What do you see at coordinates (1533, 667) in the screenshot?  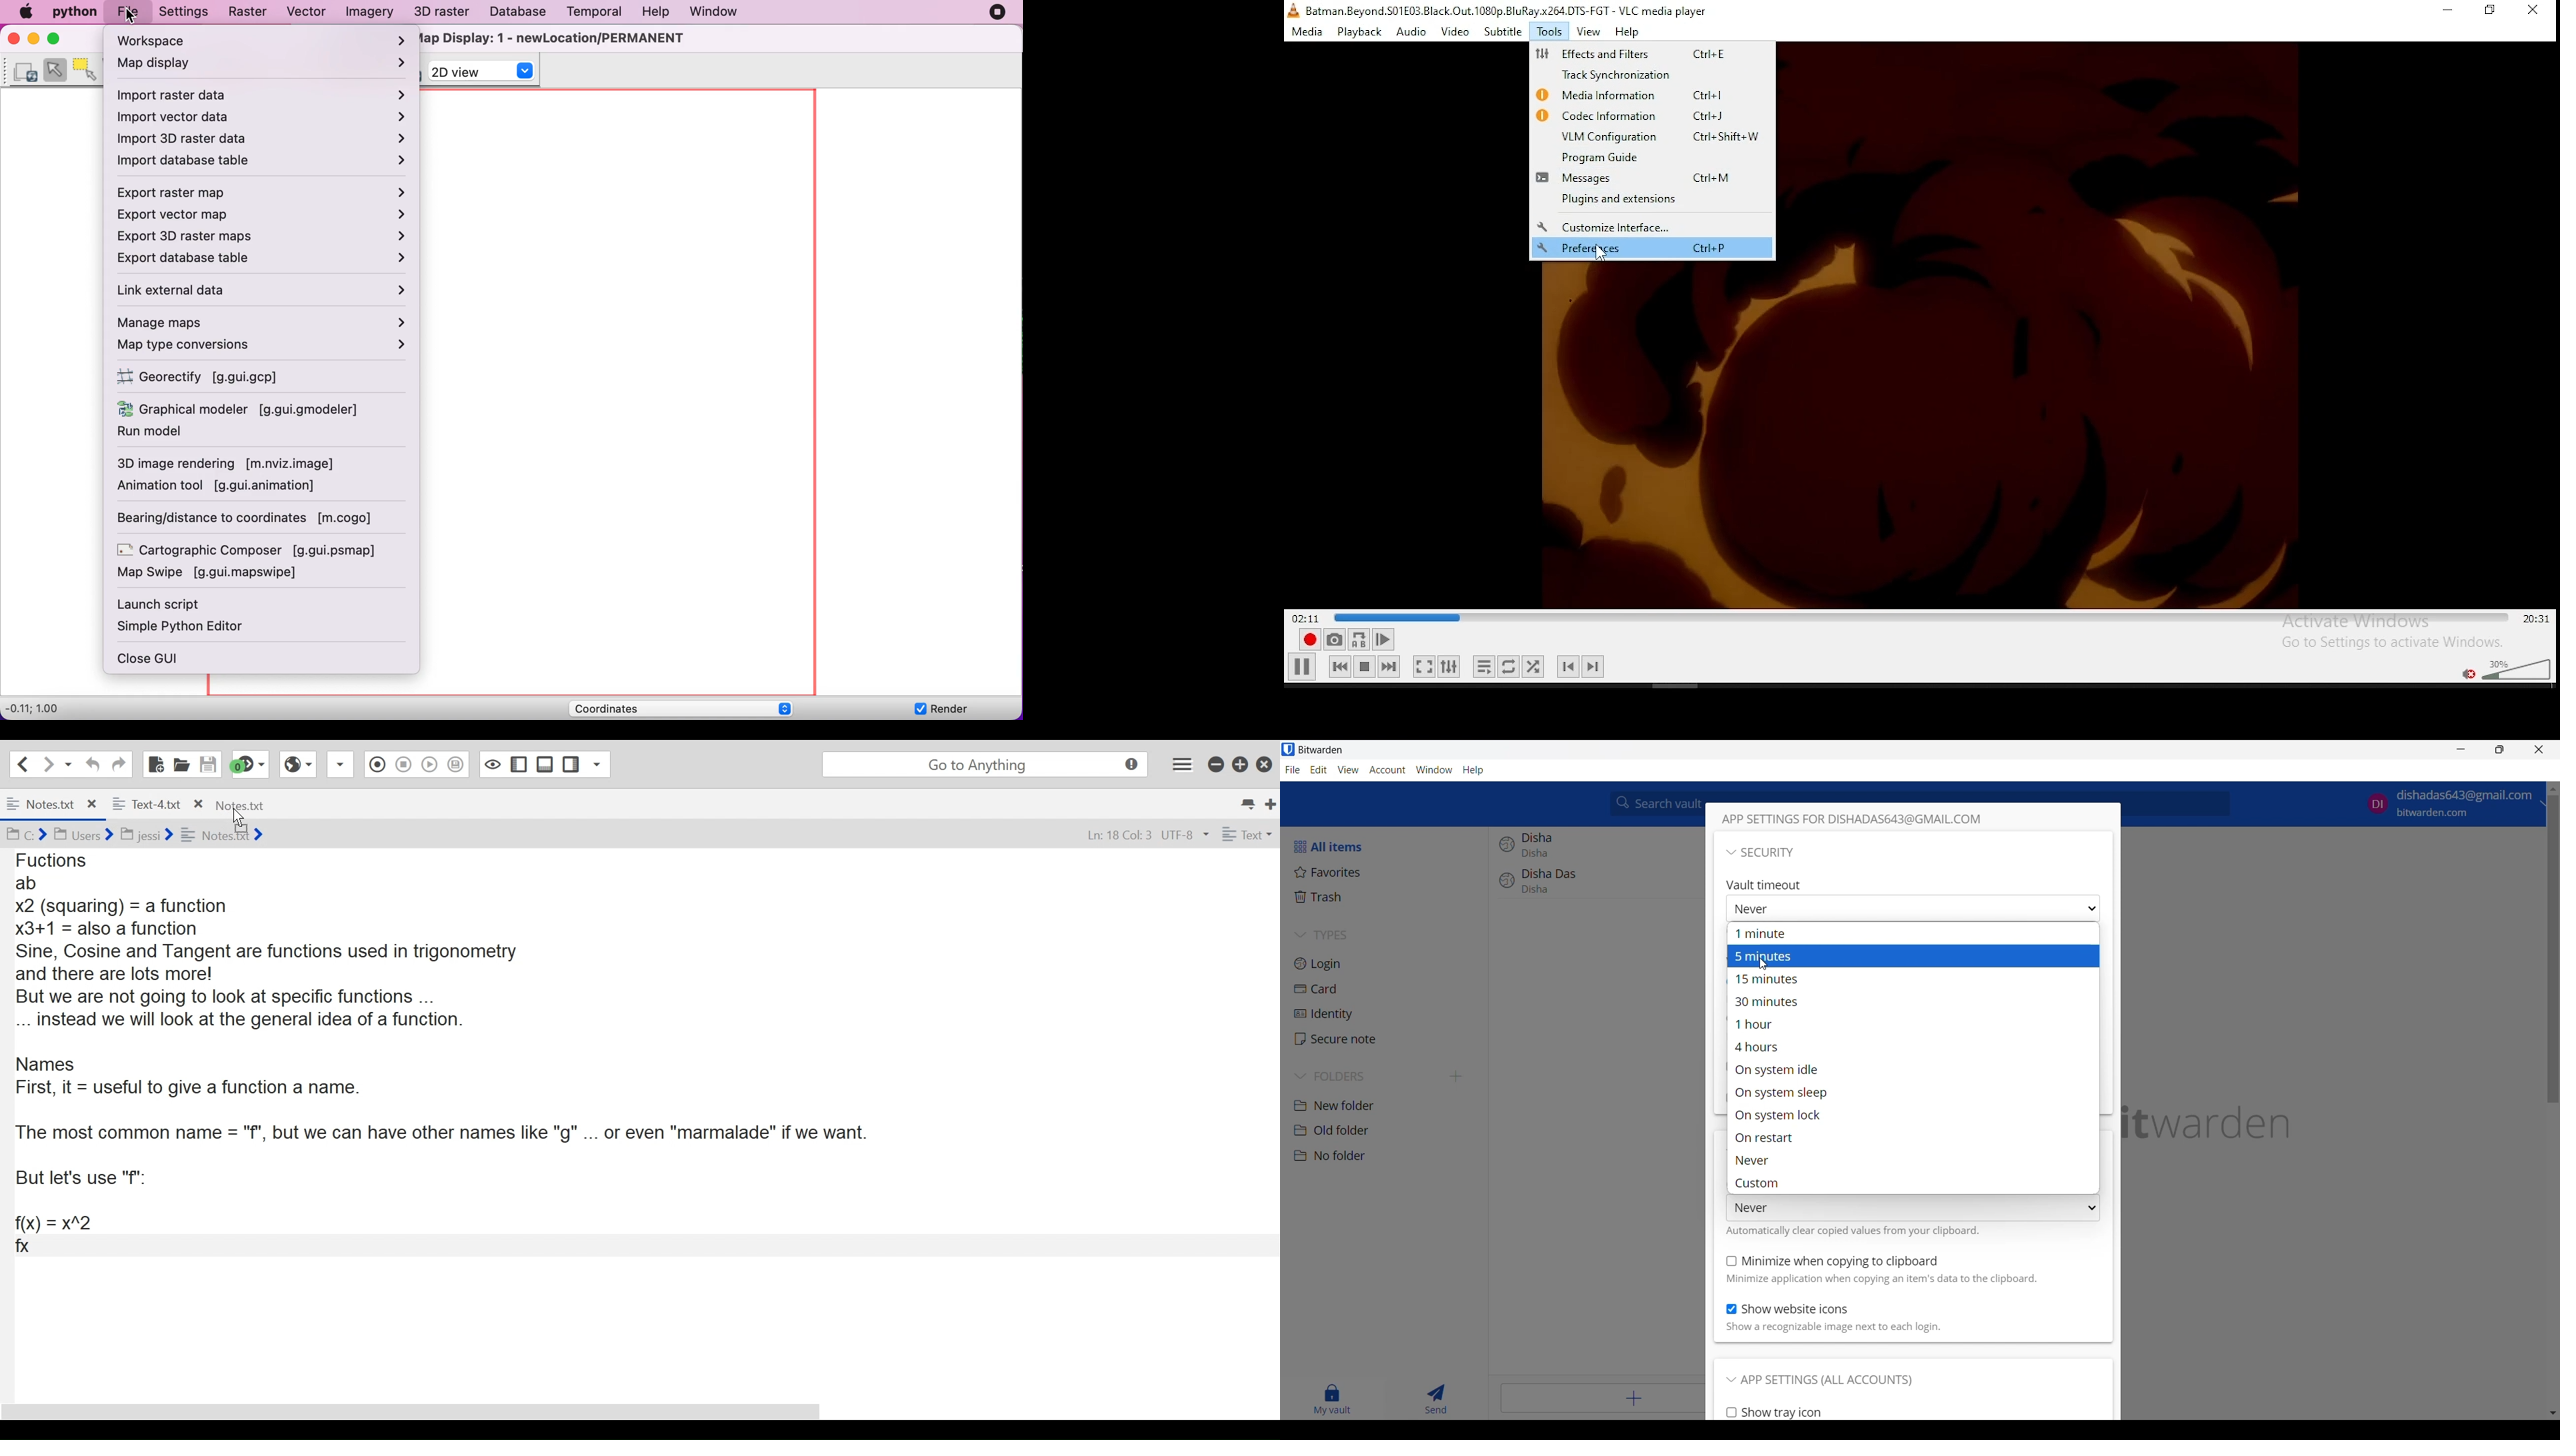 I see `random` at bounding box center [1533, 667].